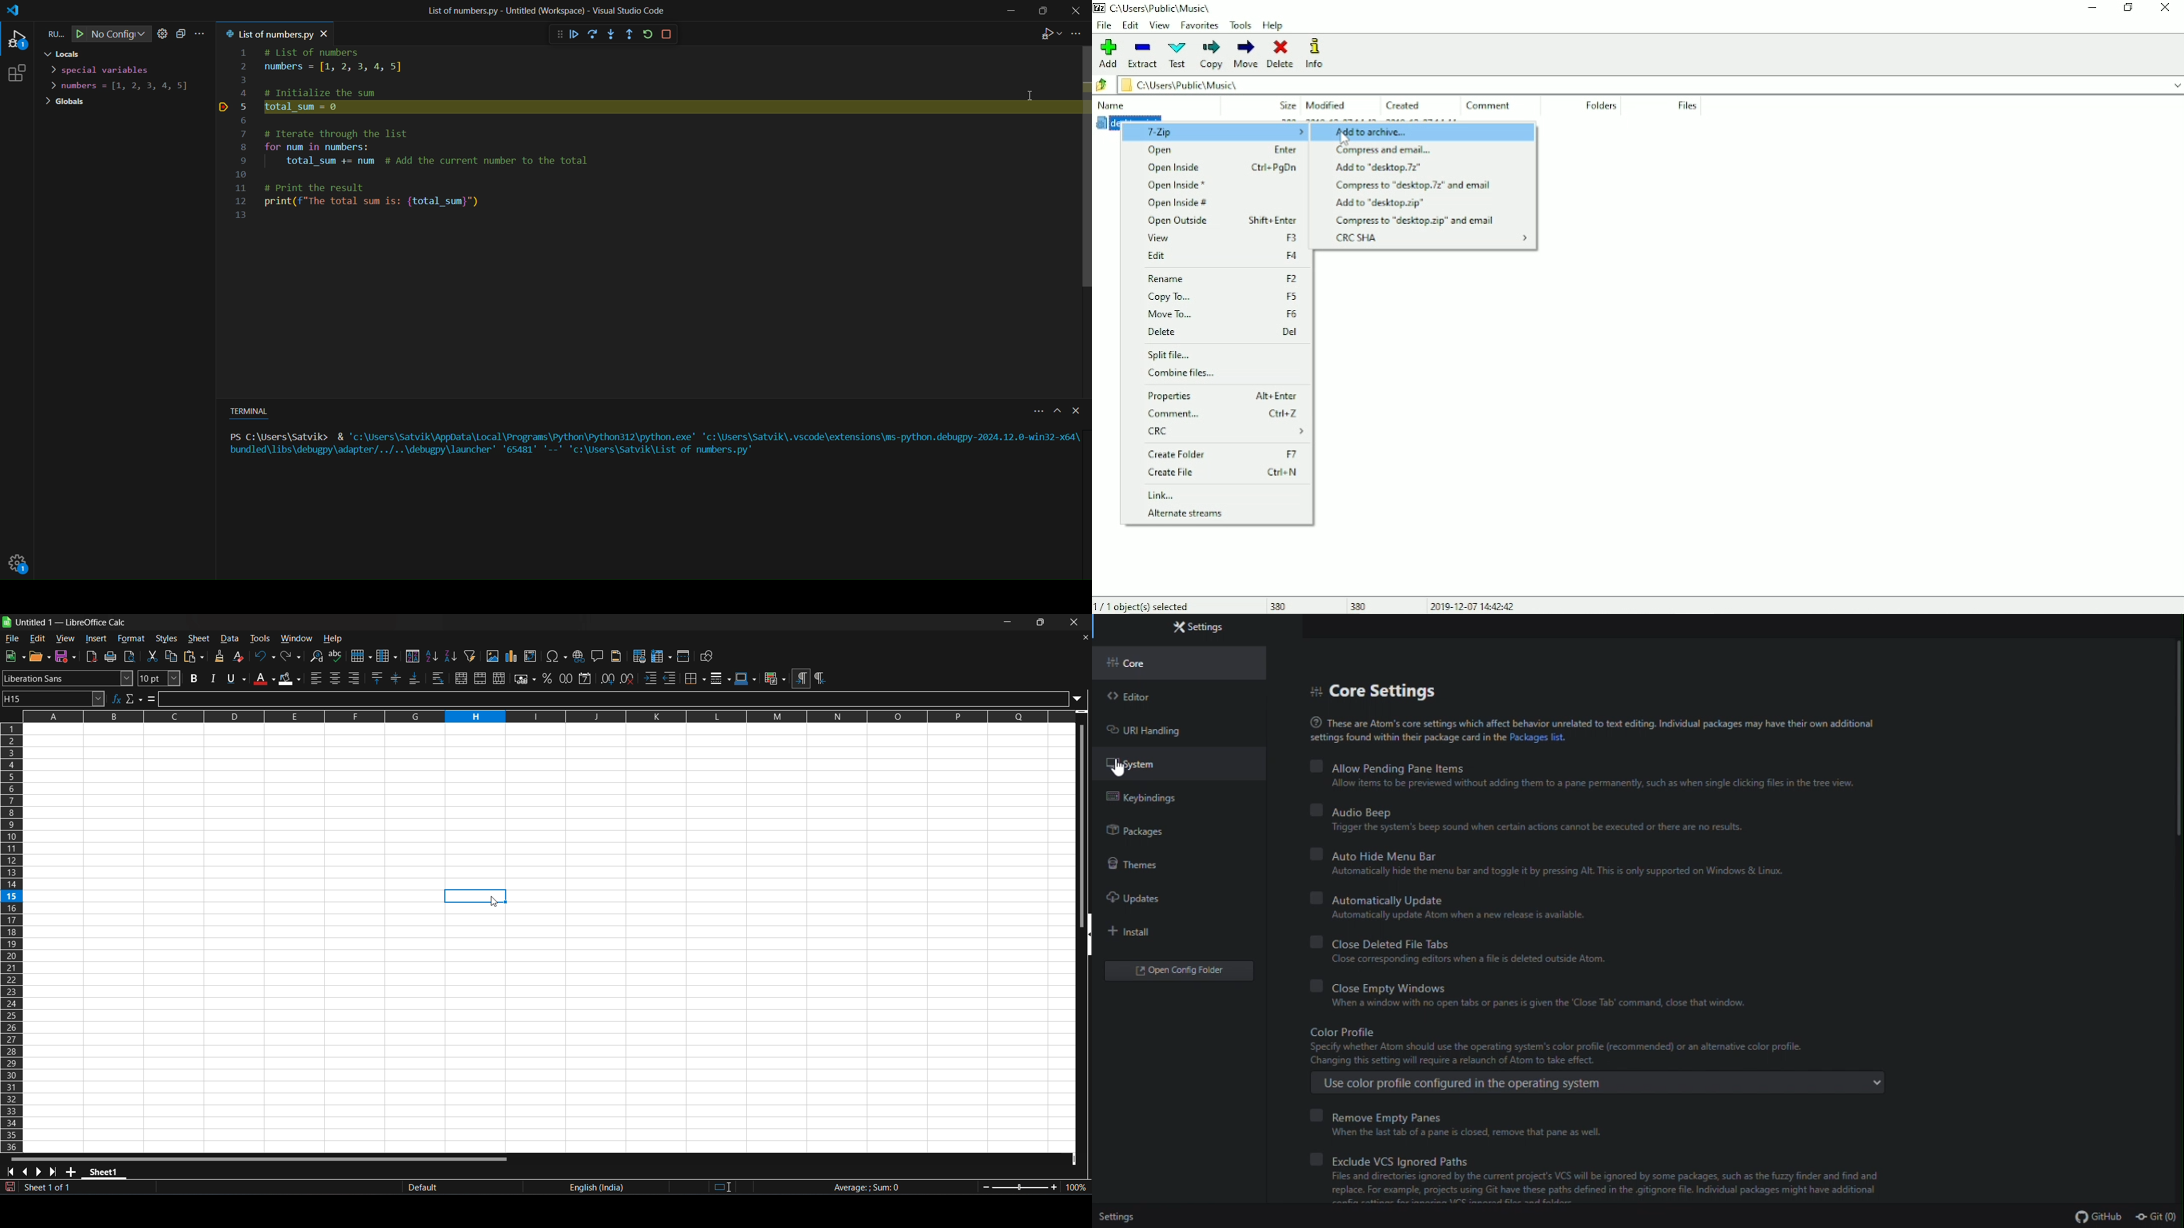 The image size is (2184, 1232). Describe the element at coordinates (493, 902) in the screenshot. I see `cursor` at that location.